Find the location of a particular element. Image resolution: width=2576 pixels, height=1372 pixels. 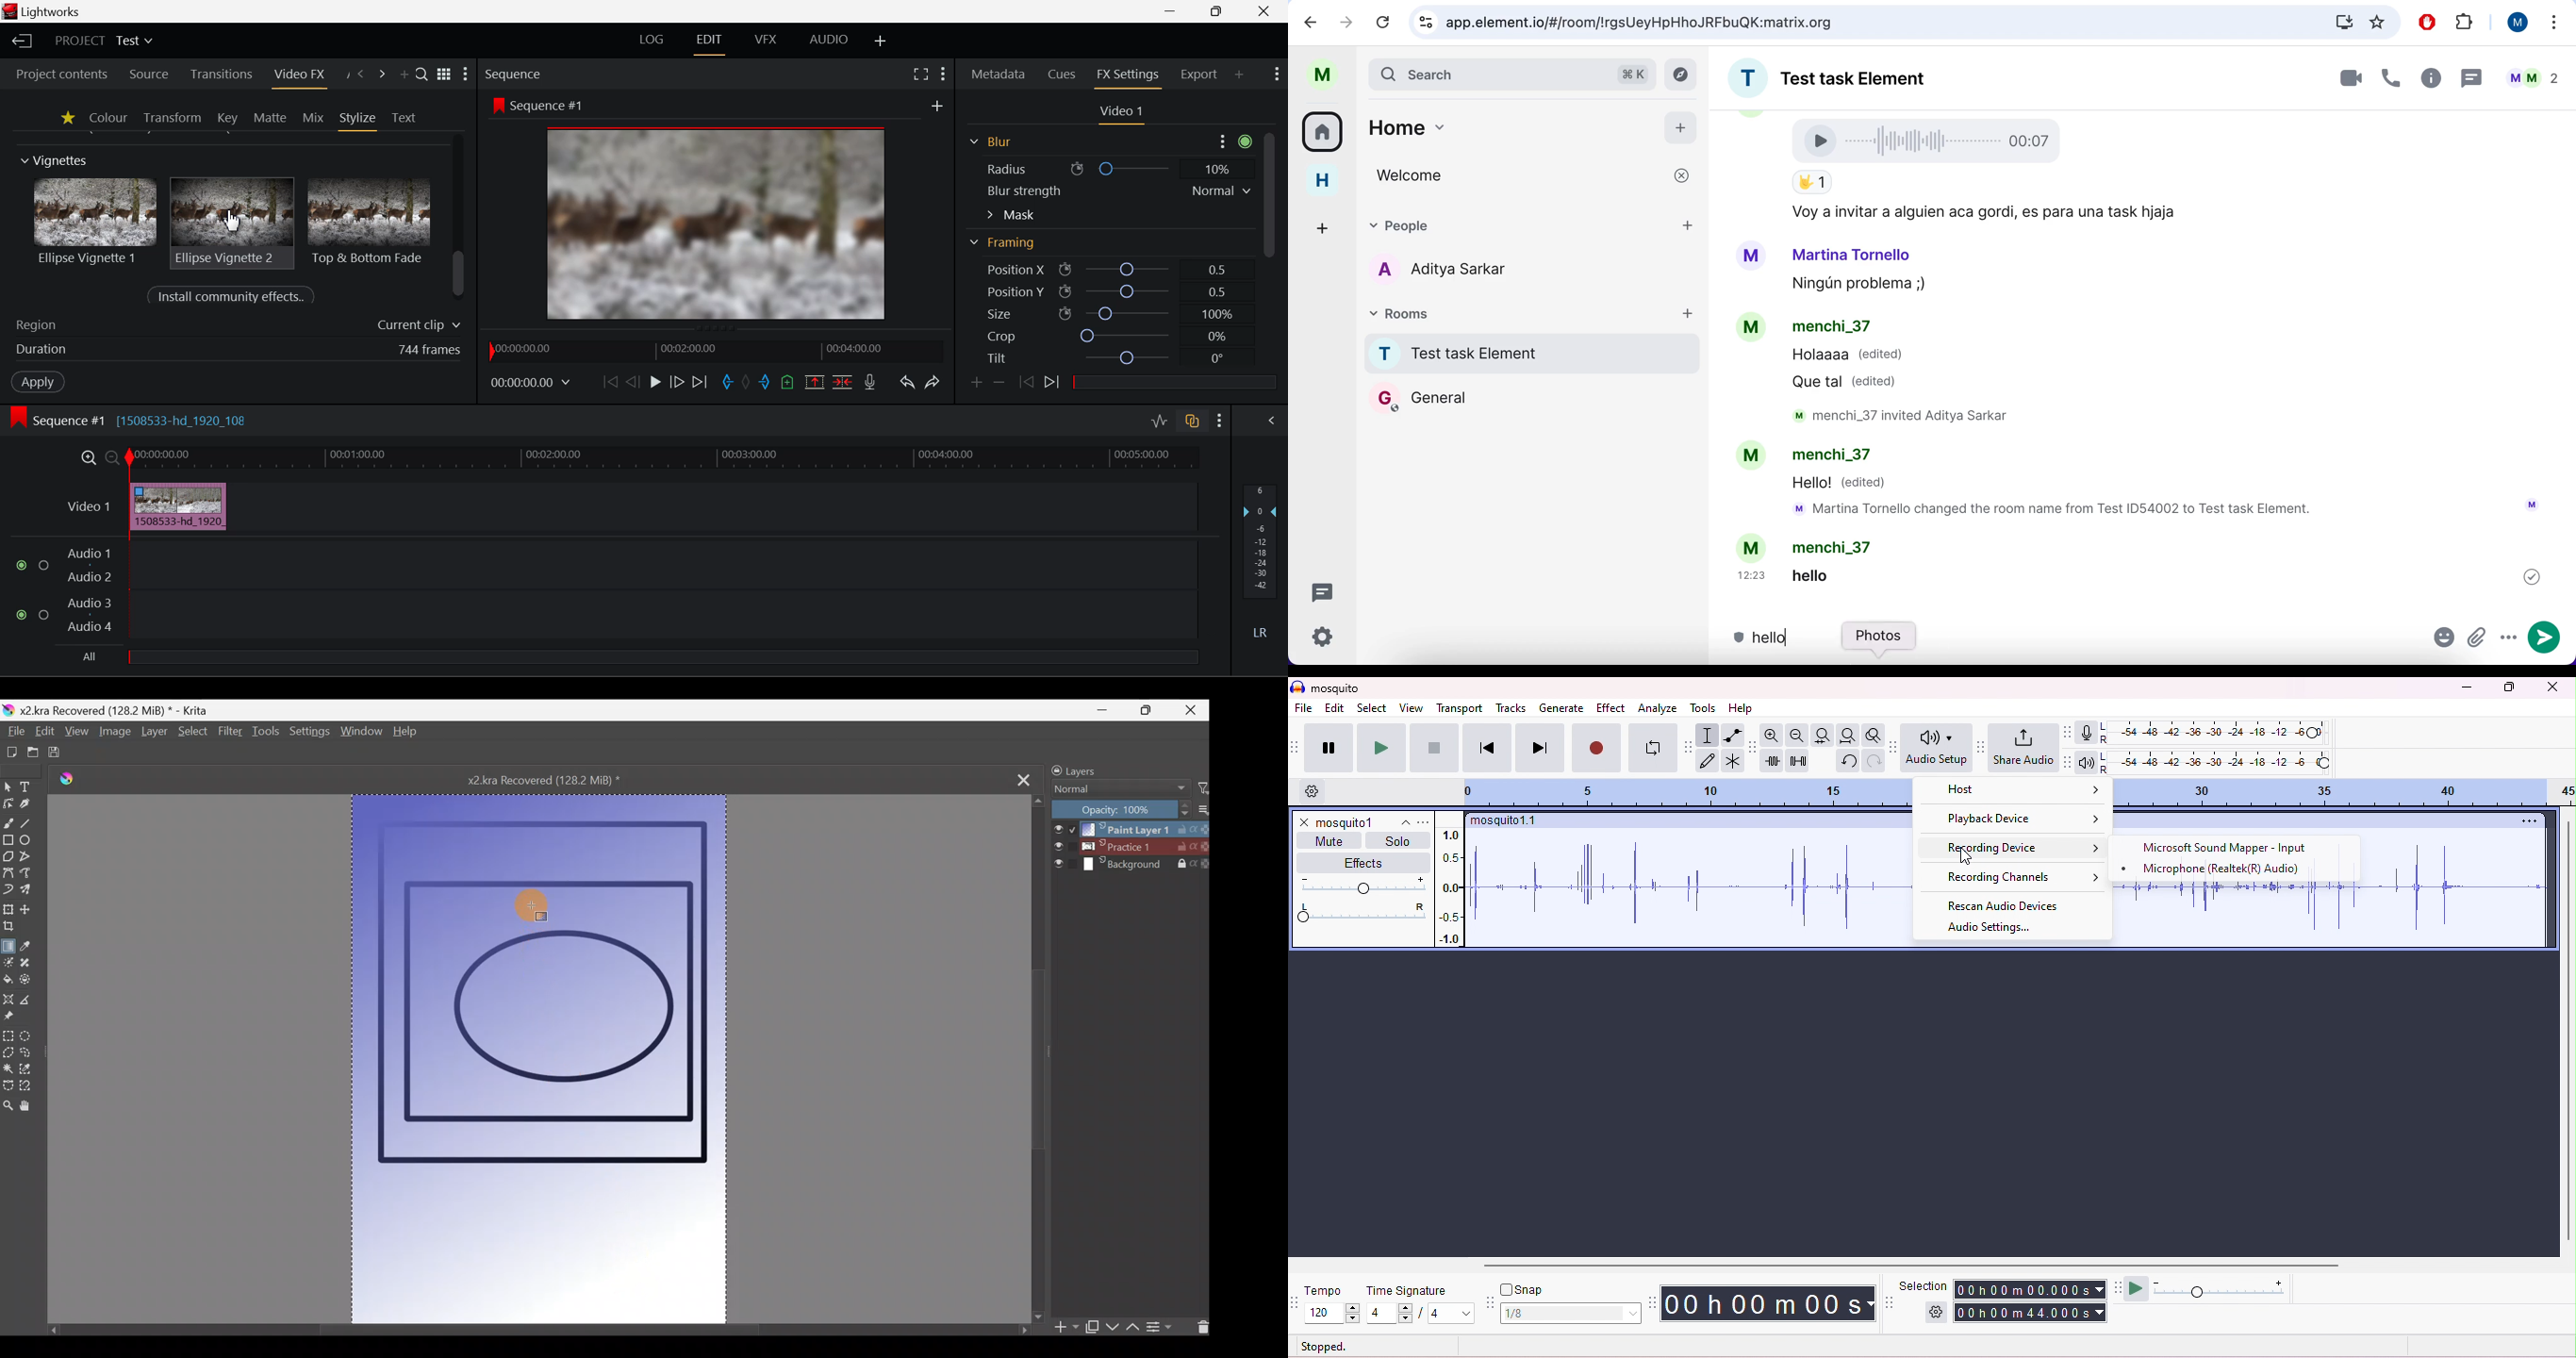

Next Panel is located at coordinates (382, 74).